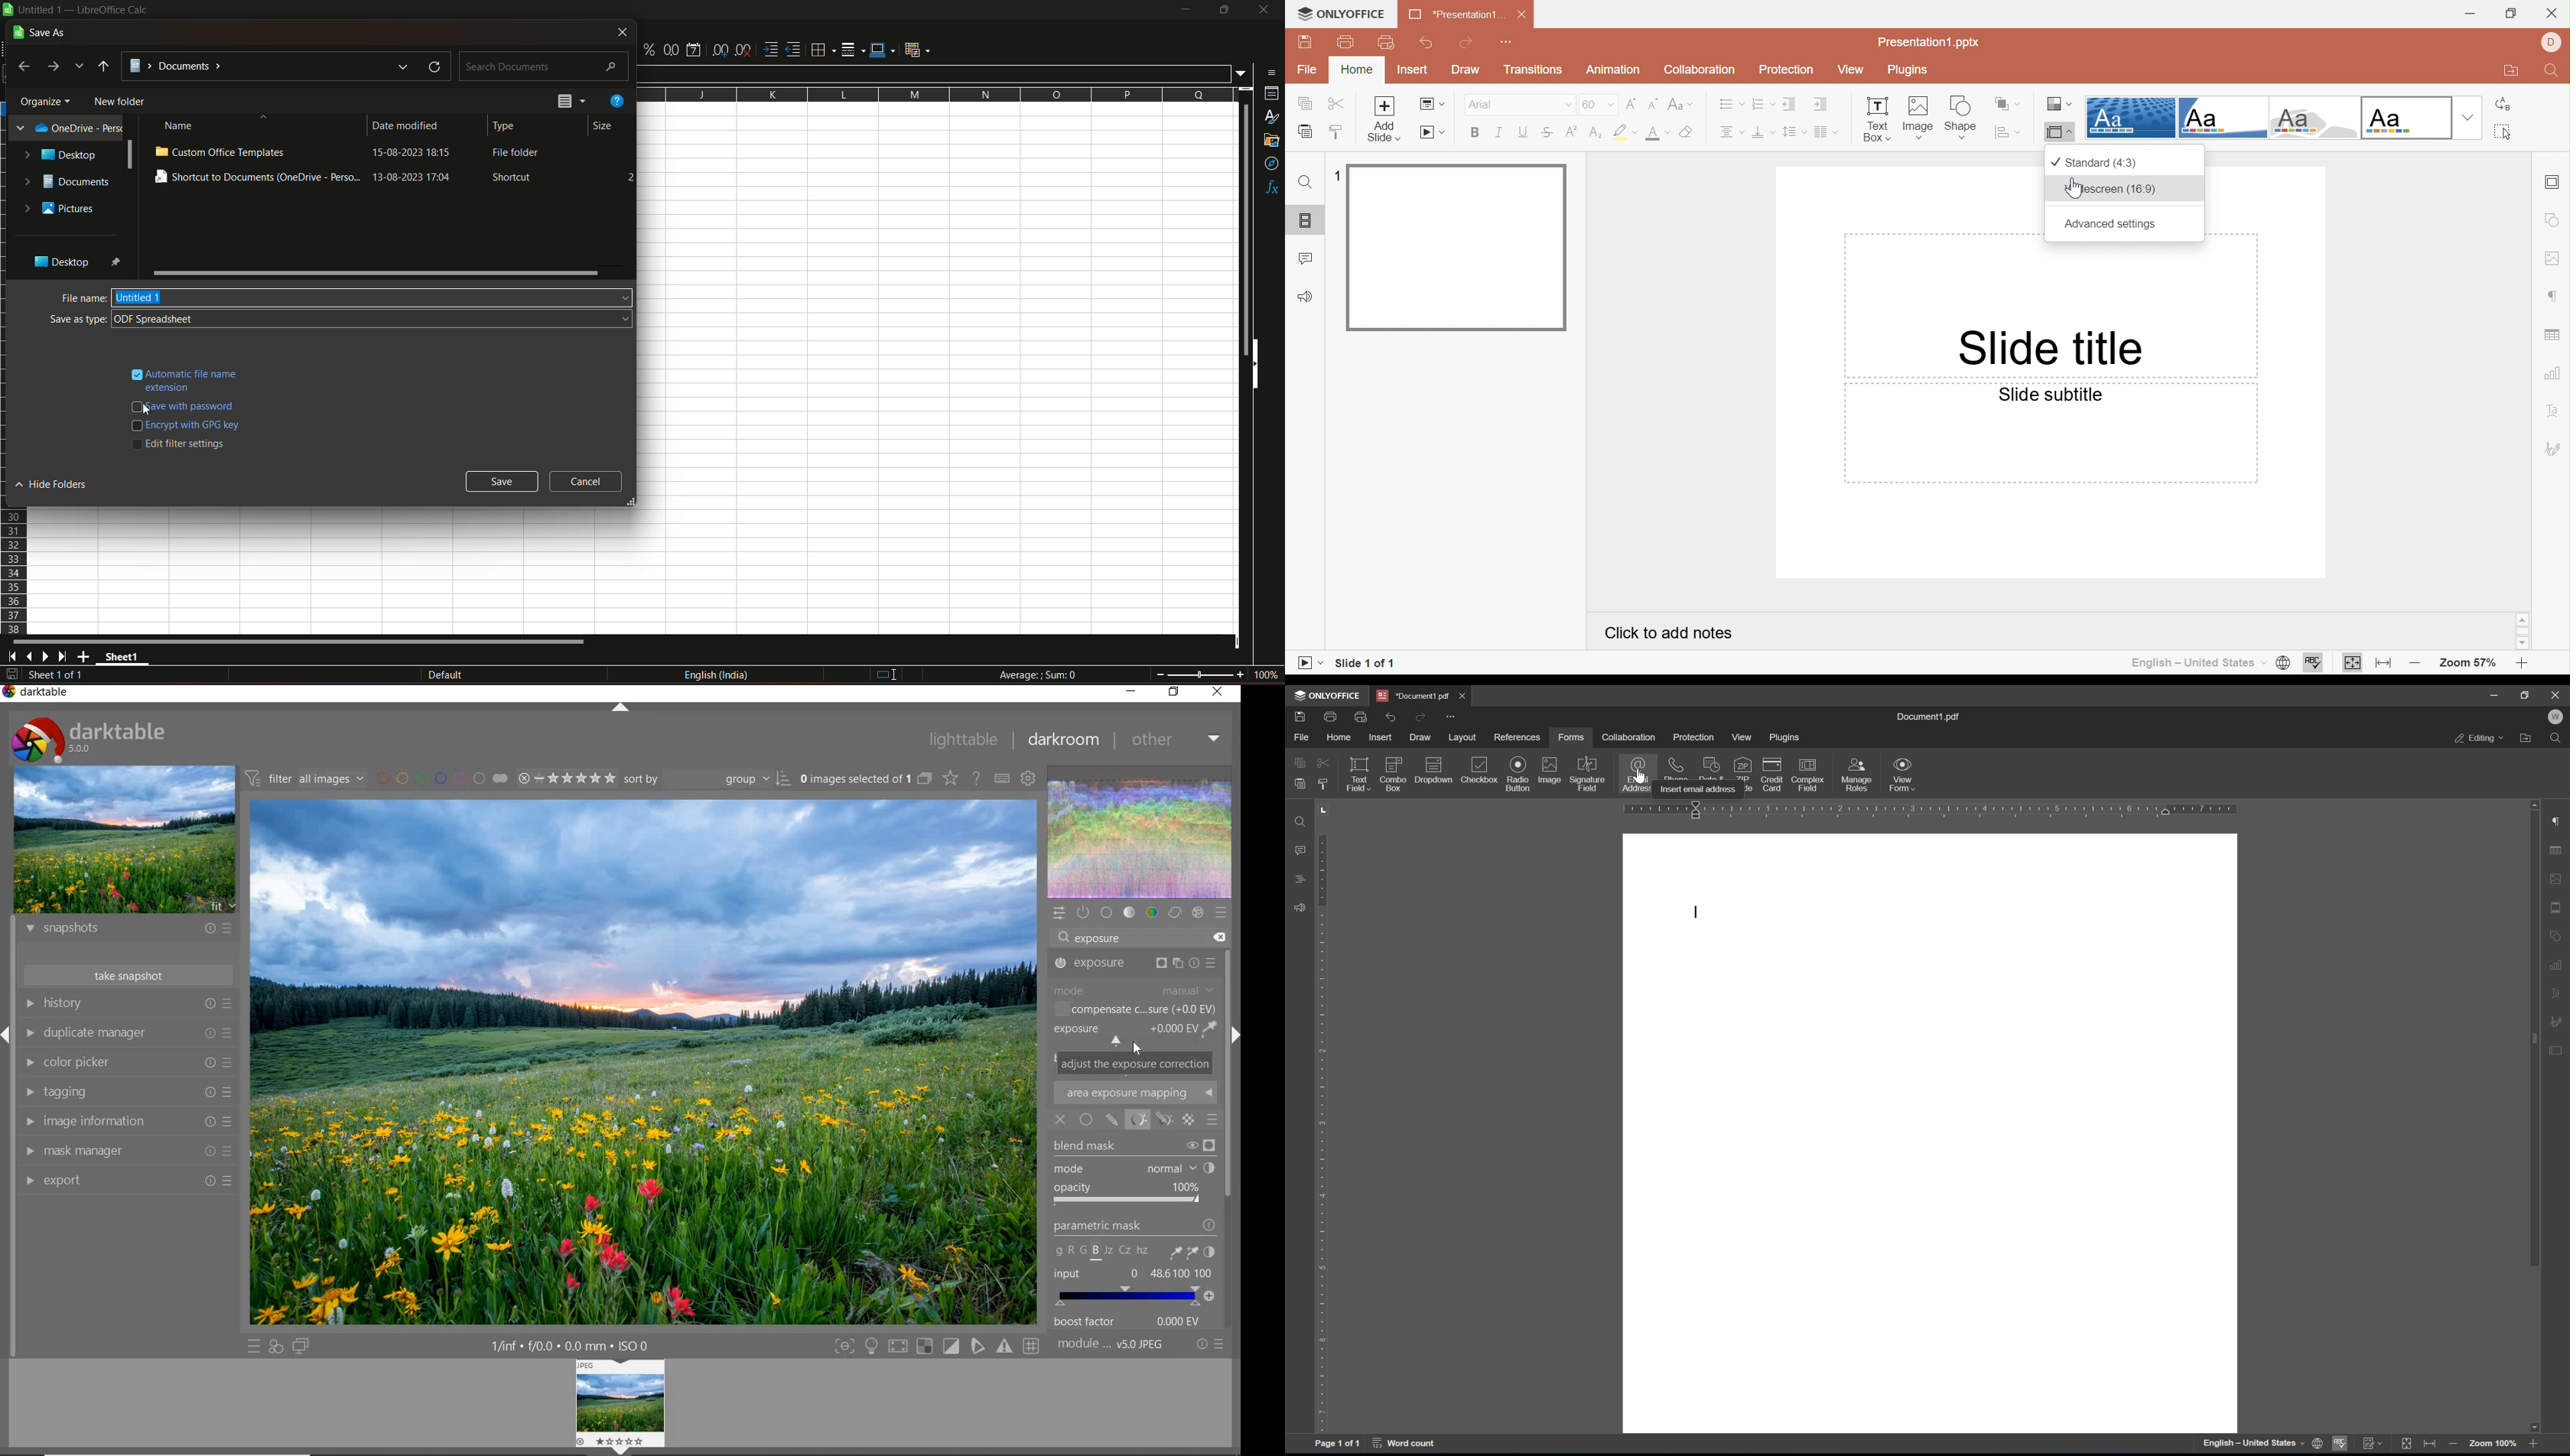 The height and width of the screenshot is (1456, 2576). I want to click on delete decimal point, so click(744, 50).